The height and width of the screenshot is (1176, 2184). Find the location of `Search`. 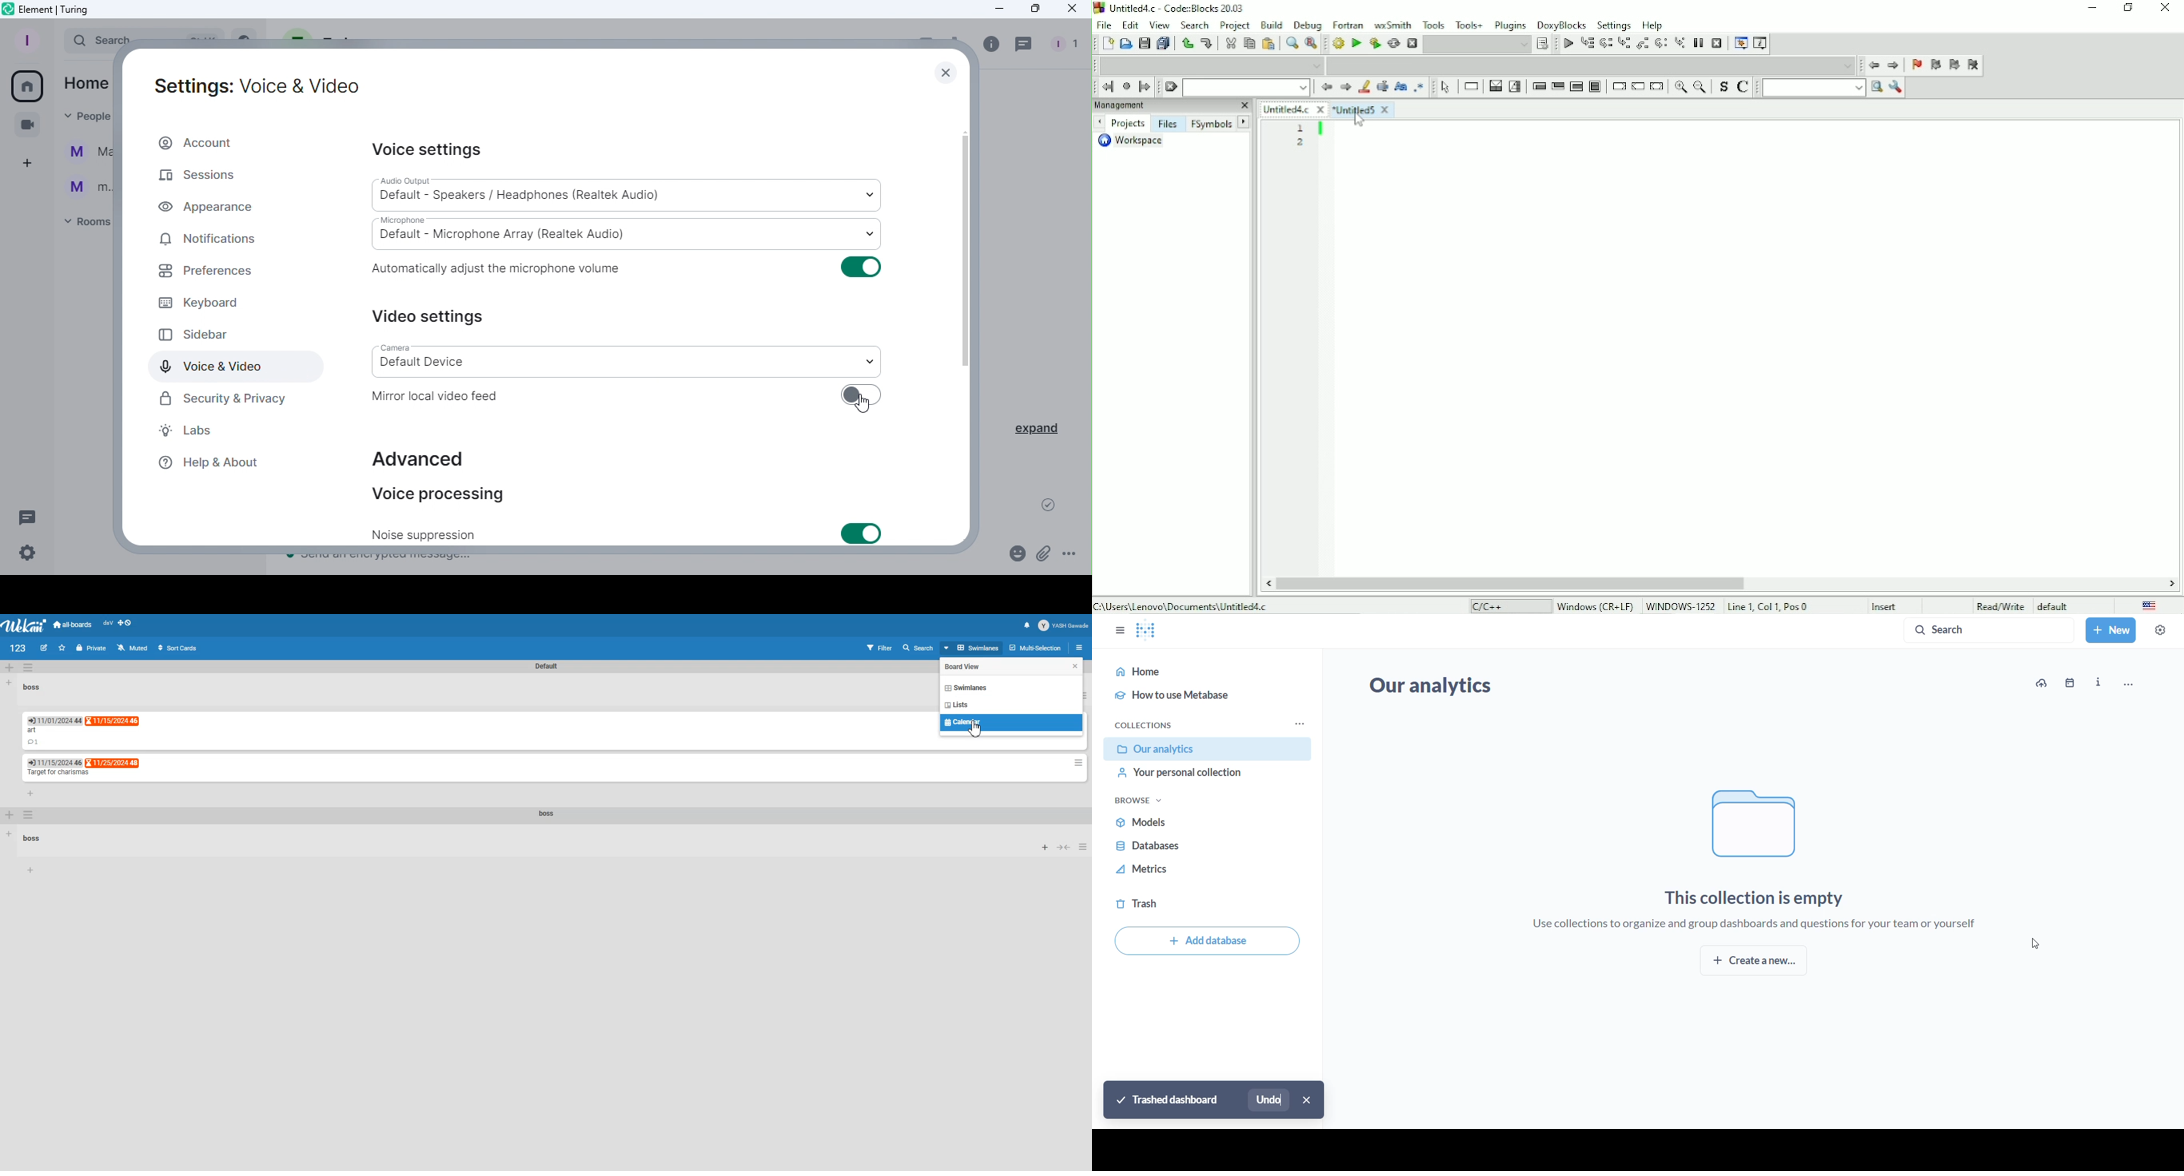

Search is located at coordinates (1195, 26).